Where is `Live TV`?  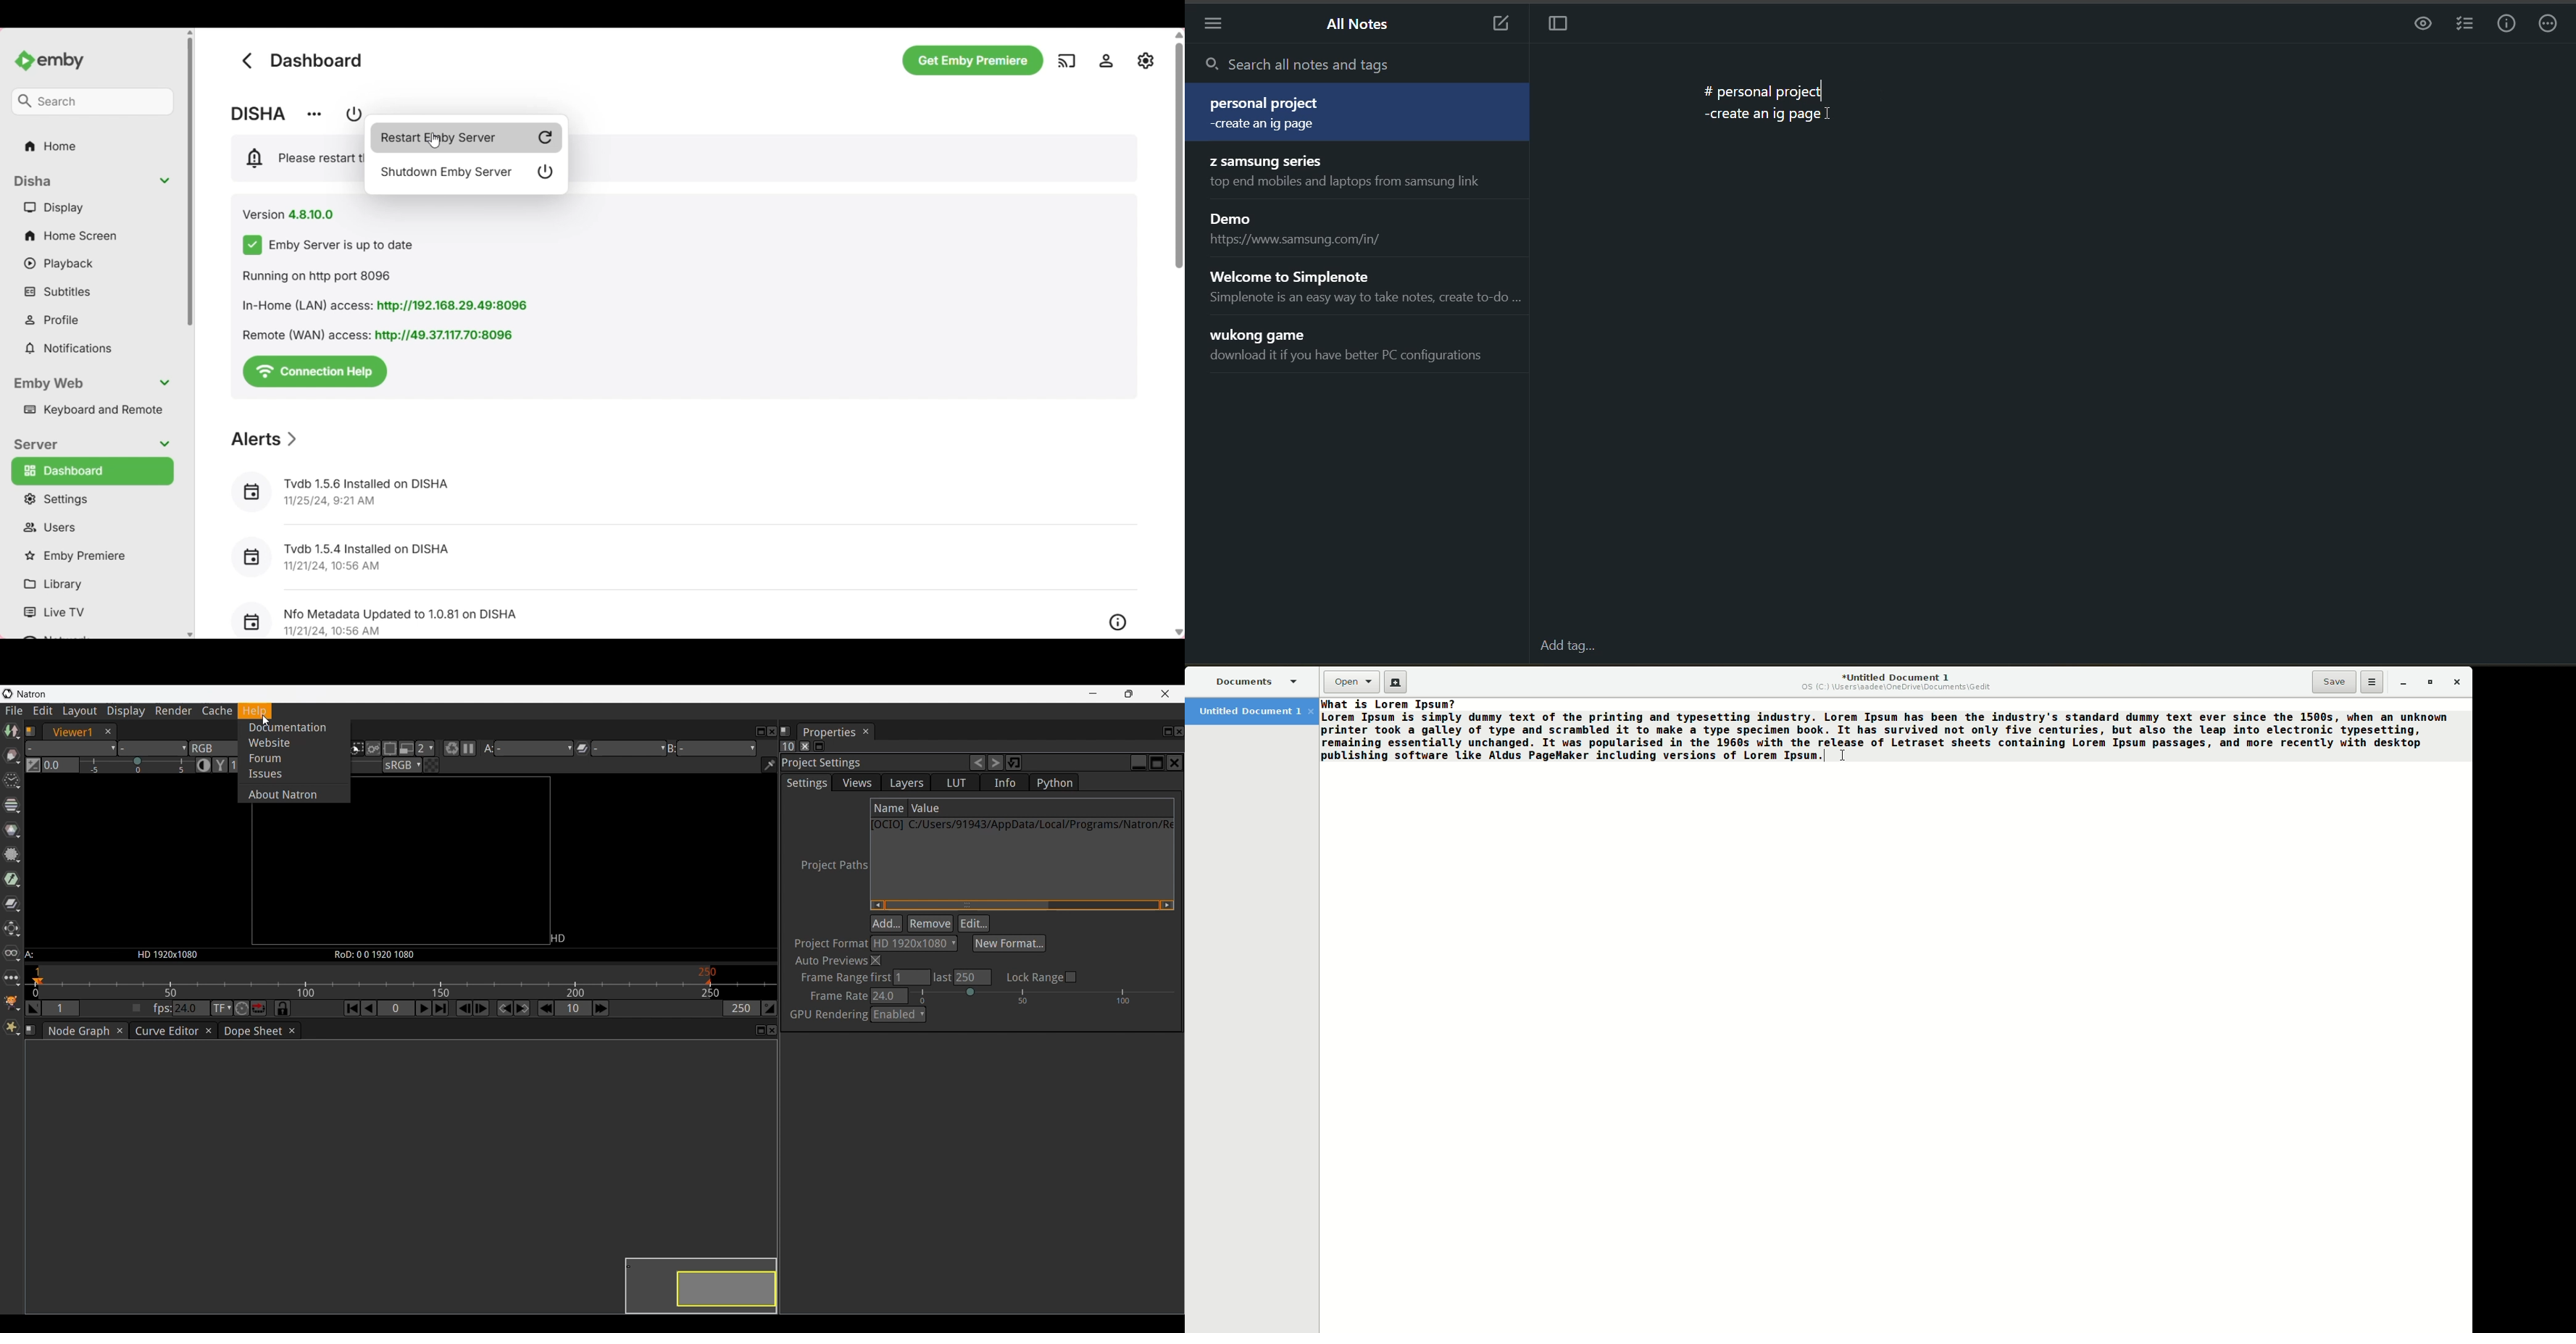
Live TV is located at coordinates (90, 613).